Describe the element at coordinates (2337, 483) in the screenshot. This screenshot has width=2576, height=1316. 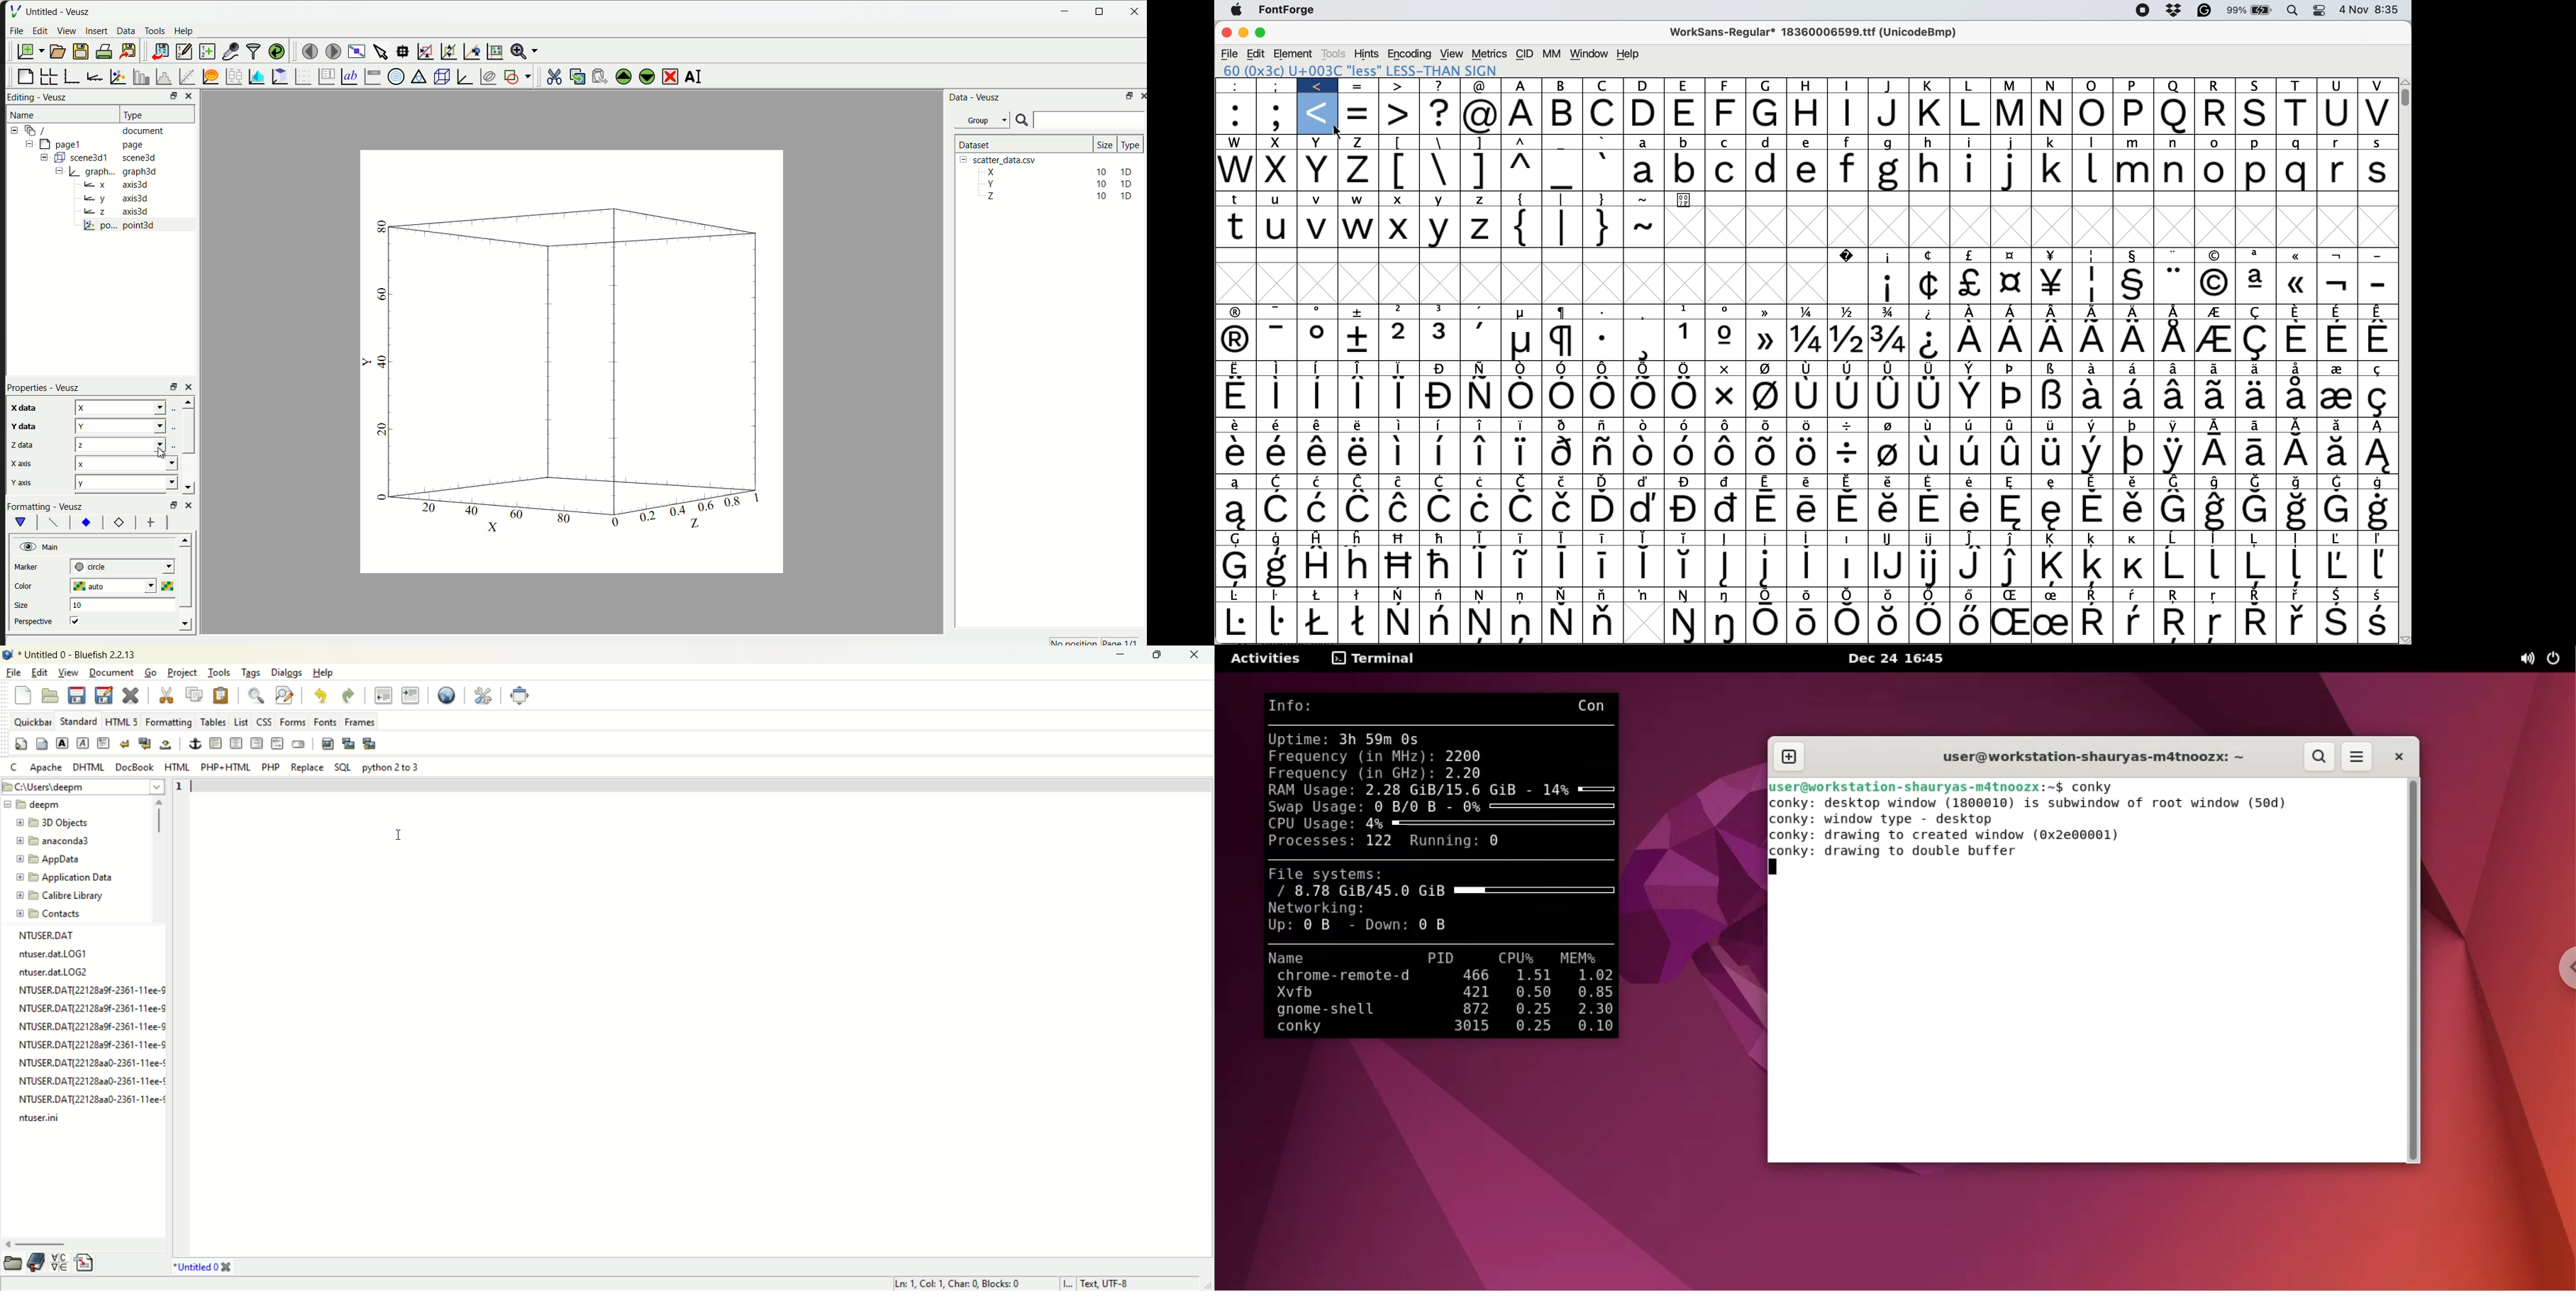
I see `Symbol` at that location.